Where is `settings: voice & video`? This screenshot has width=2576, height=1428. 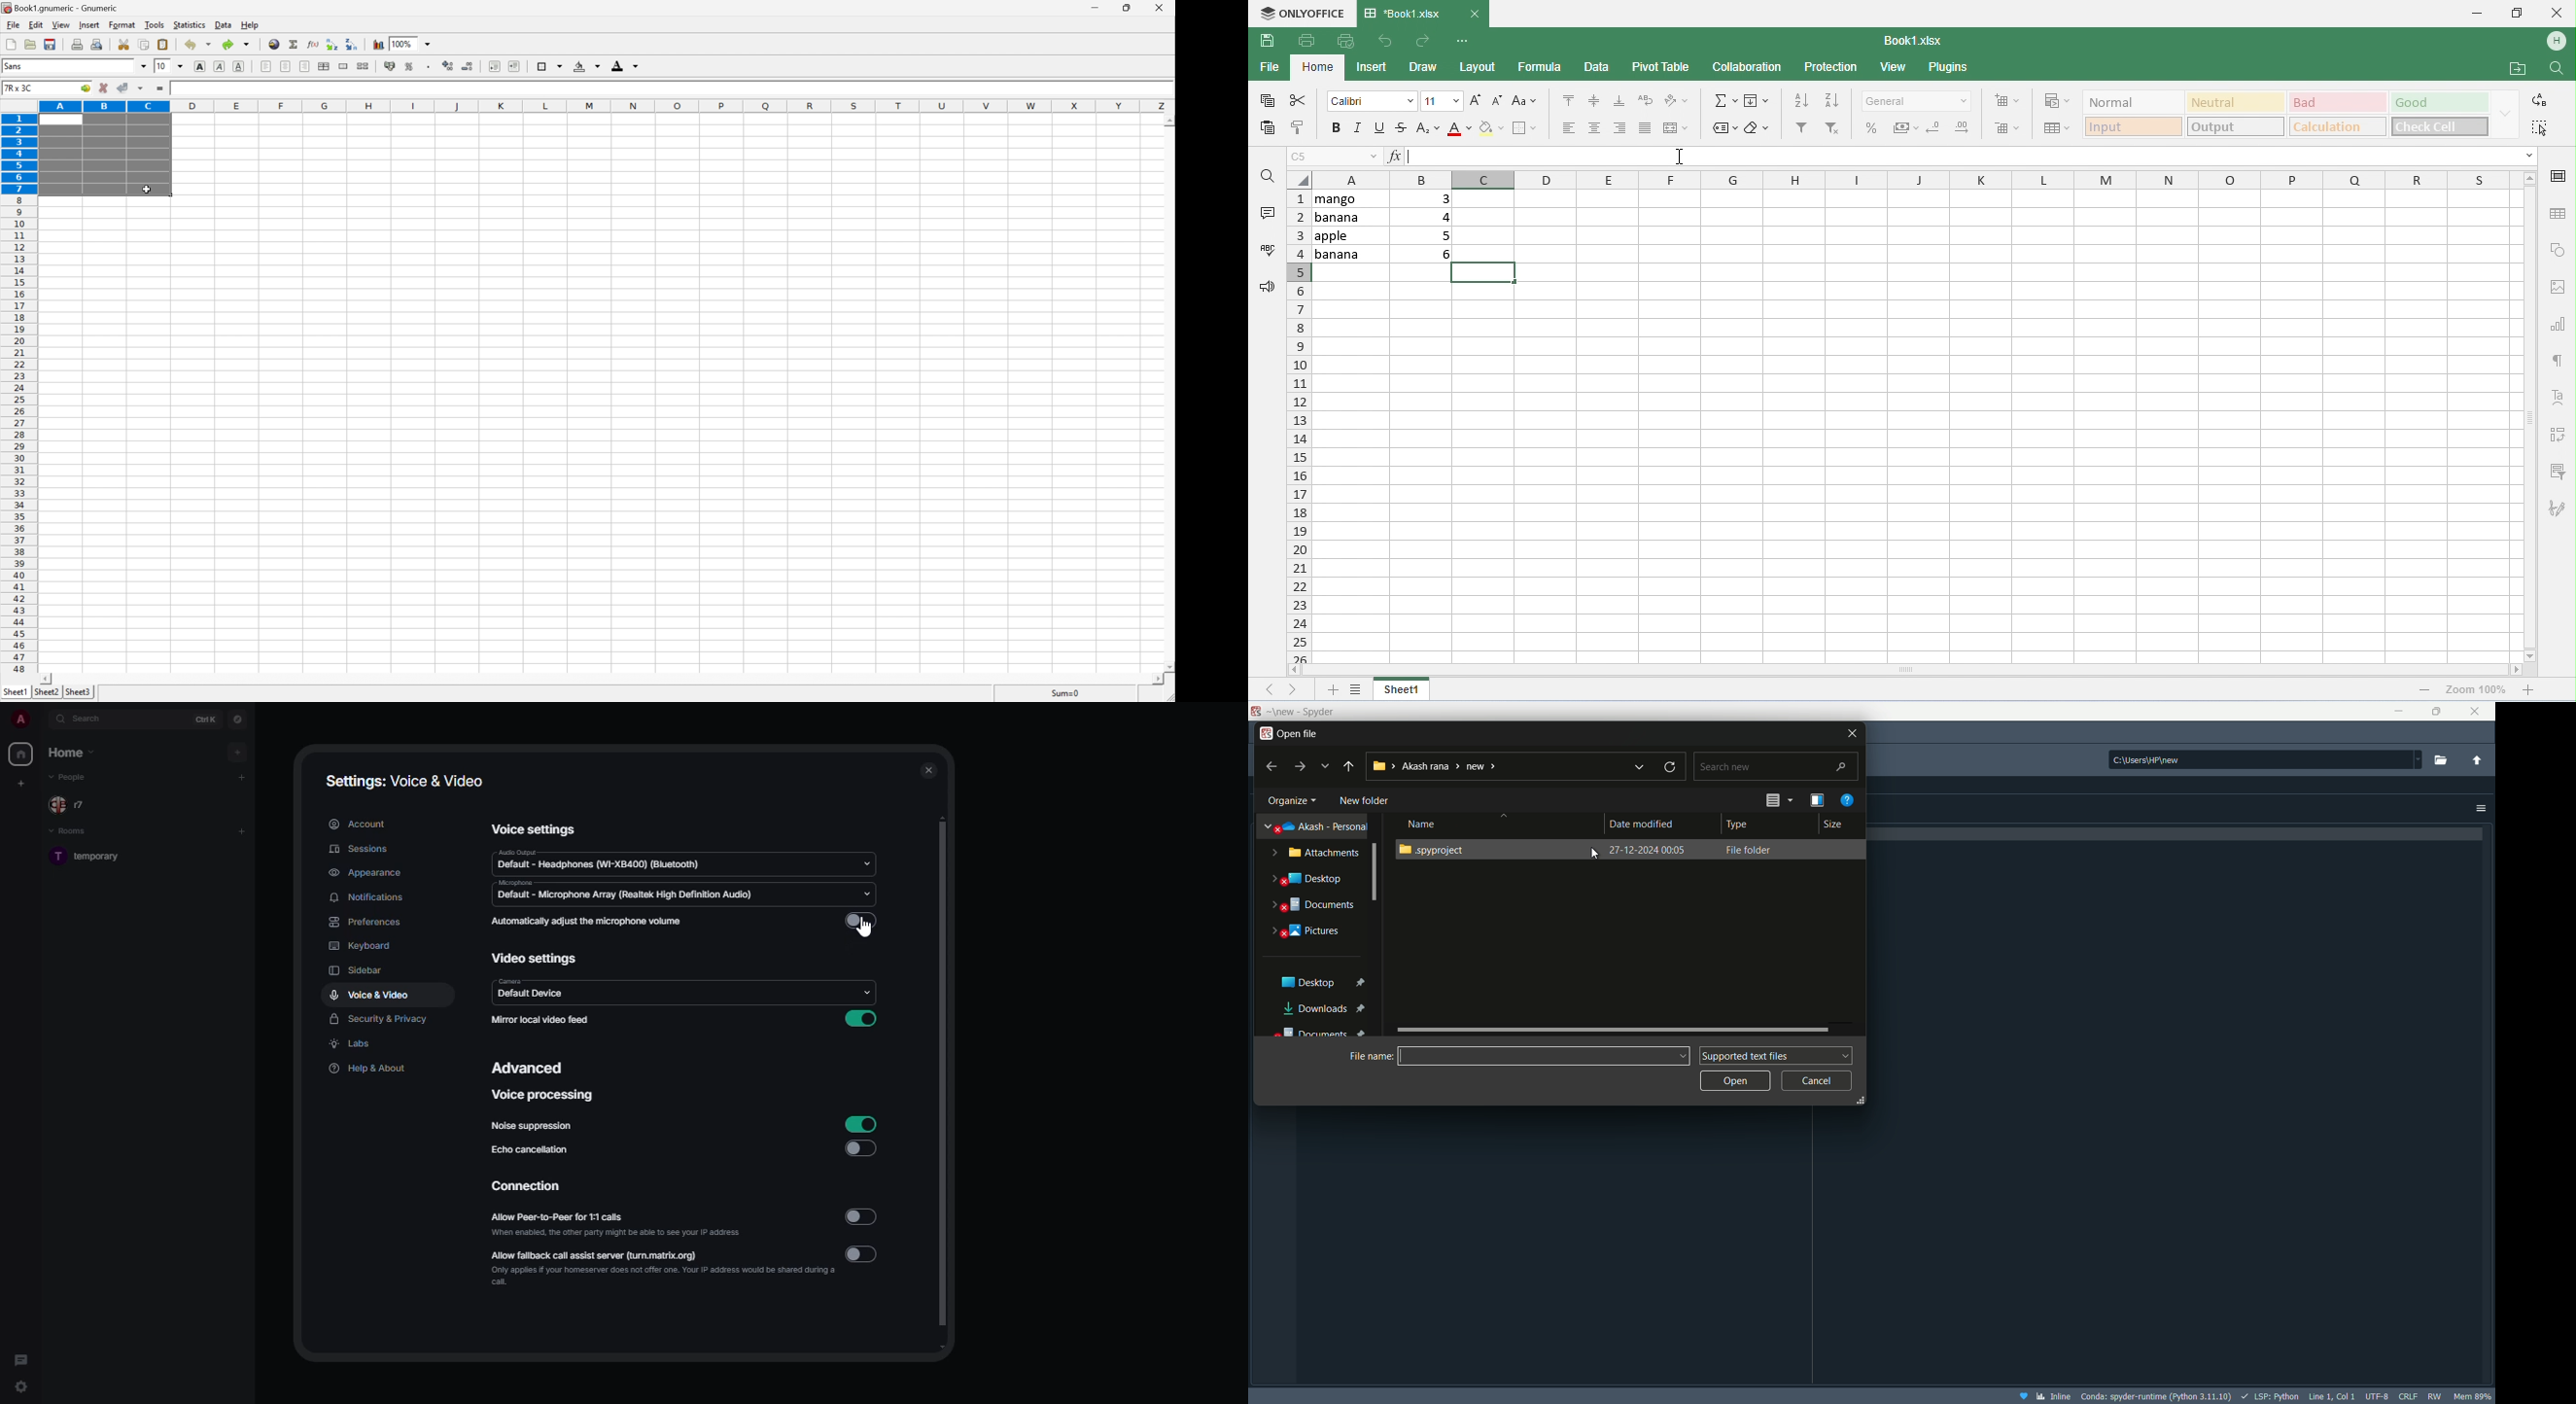 settings: voice & video is located at coordinates (405, 782).